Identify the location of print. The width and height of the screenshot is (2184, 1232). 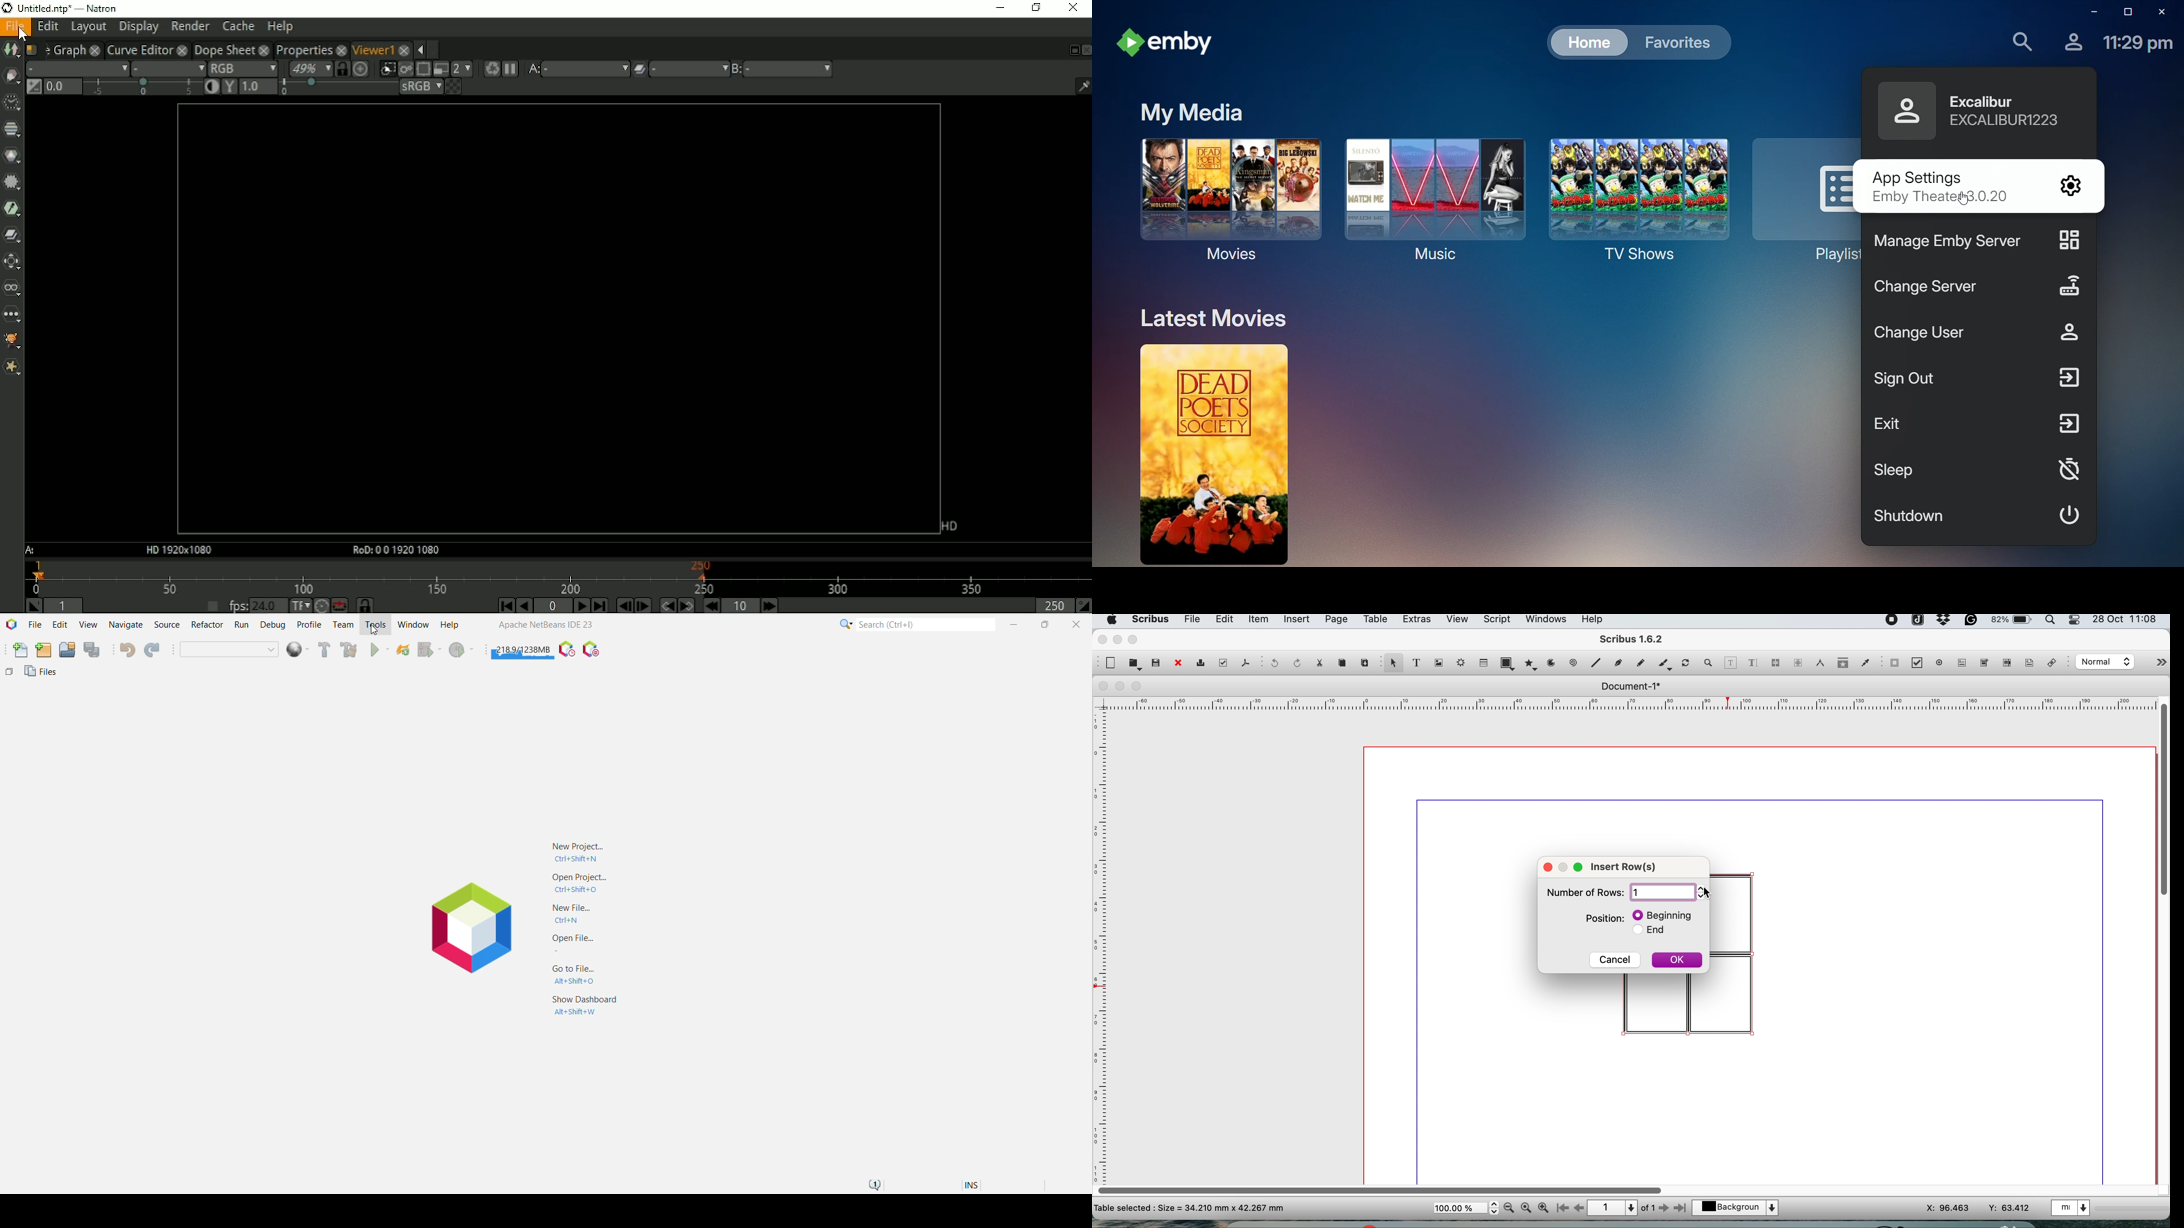
(1199, 664).